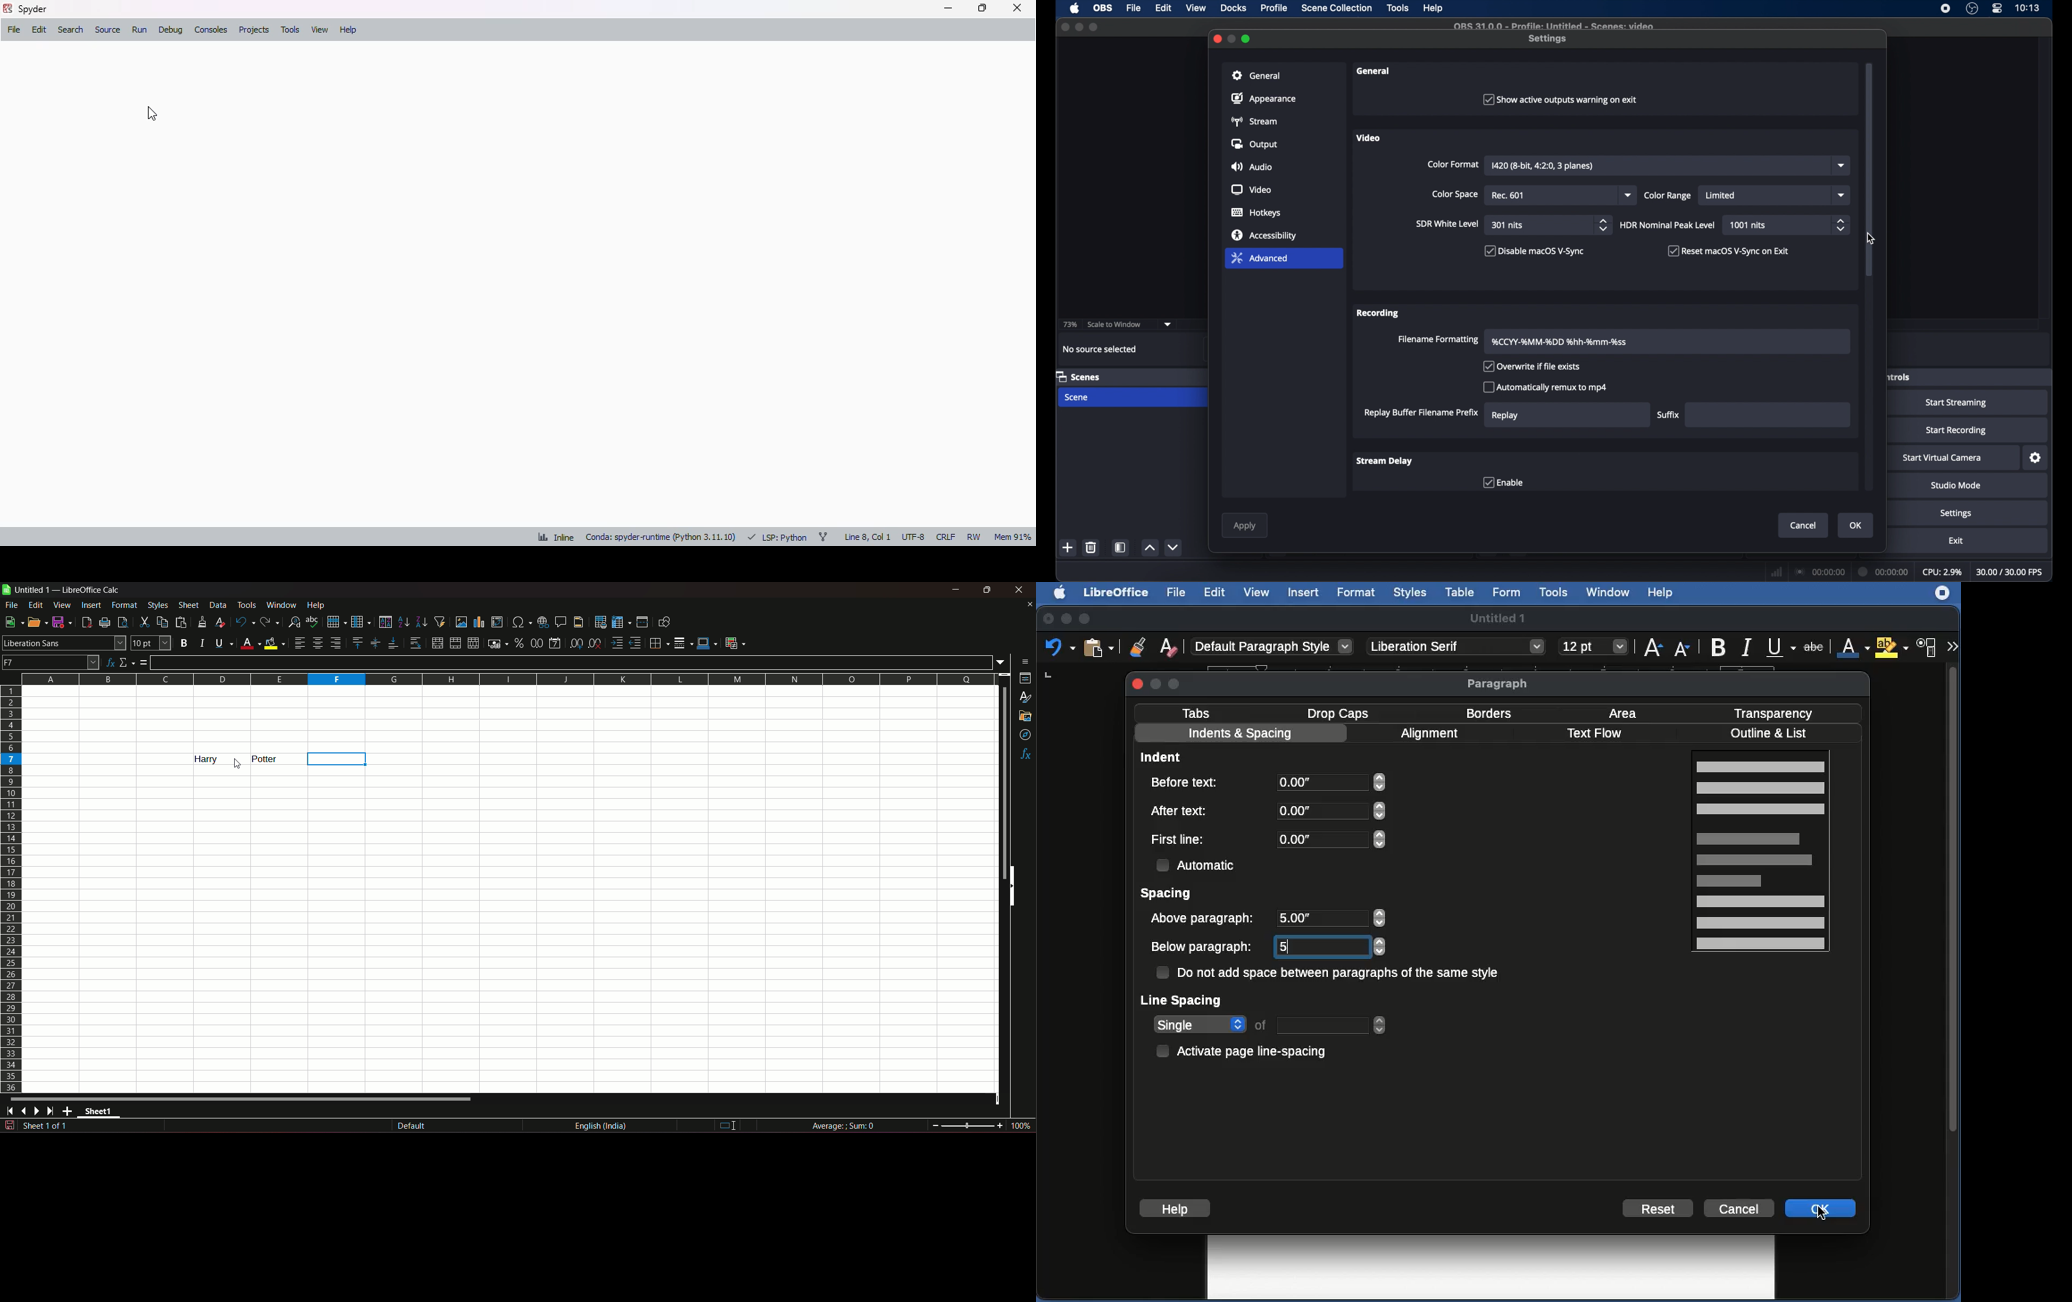 The height and width of the screenshot is (1316, 2072). I want to click on scale to window, so click(1115, 324).